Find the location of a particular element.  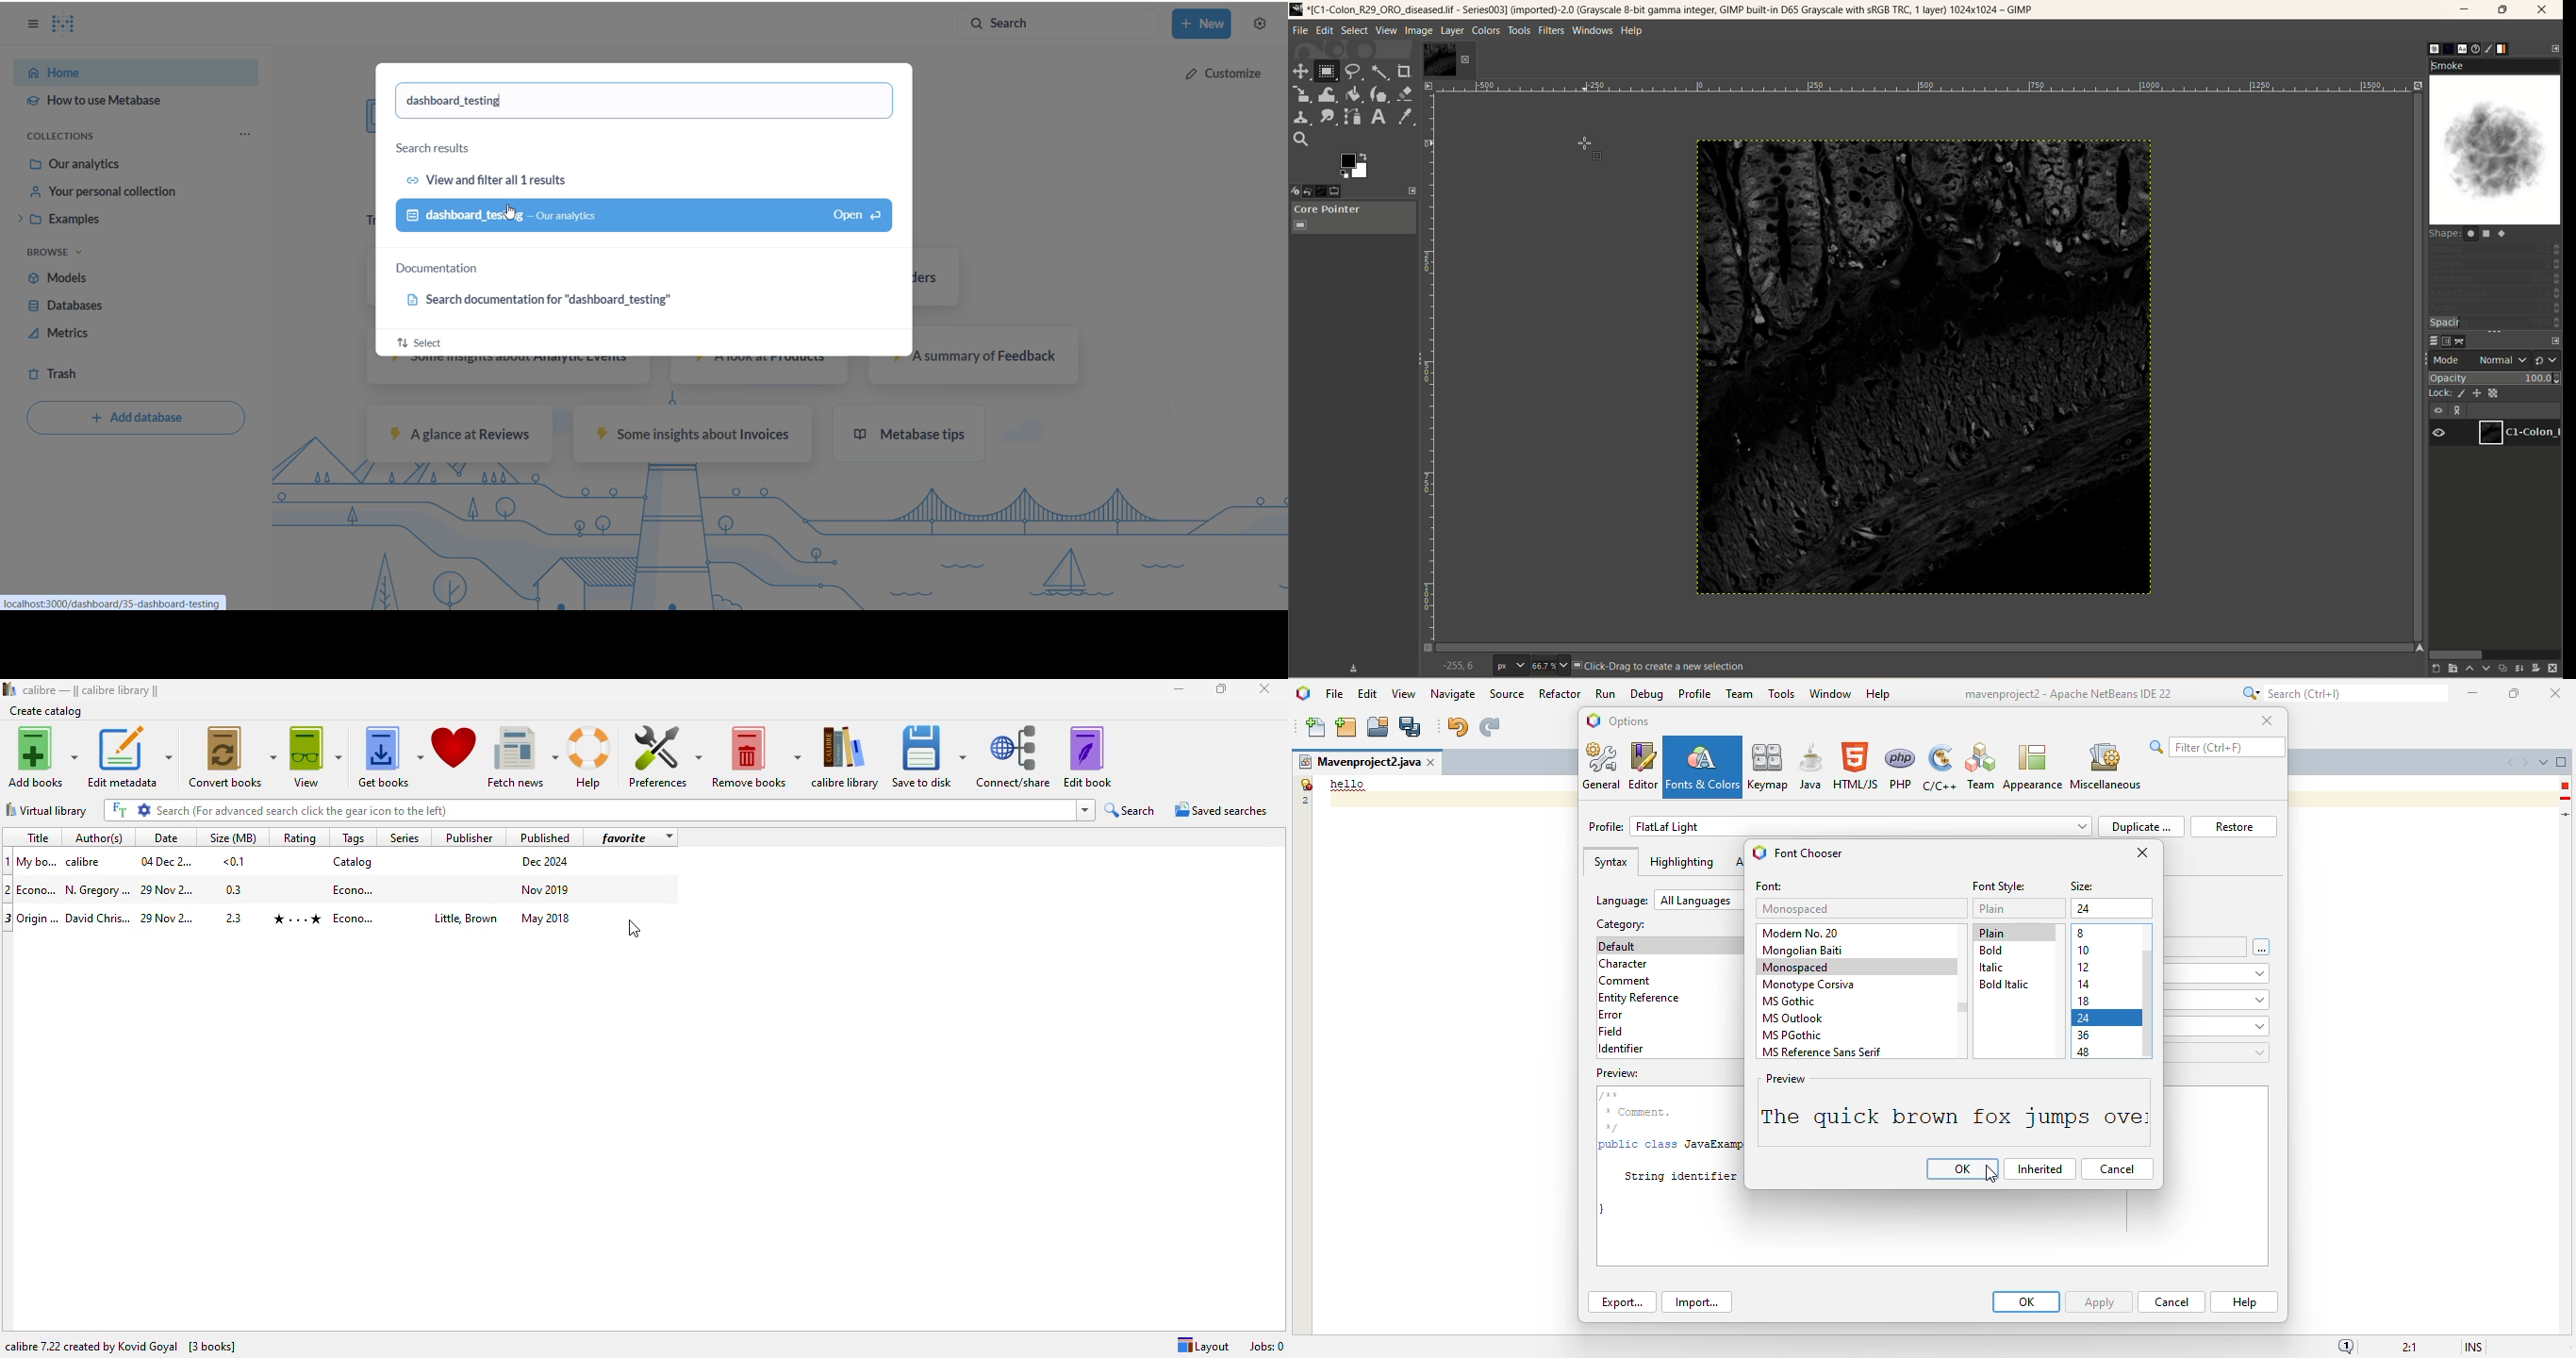

settings is located at coordinates (1263, 24).